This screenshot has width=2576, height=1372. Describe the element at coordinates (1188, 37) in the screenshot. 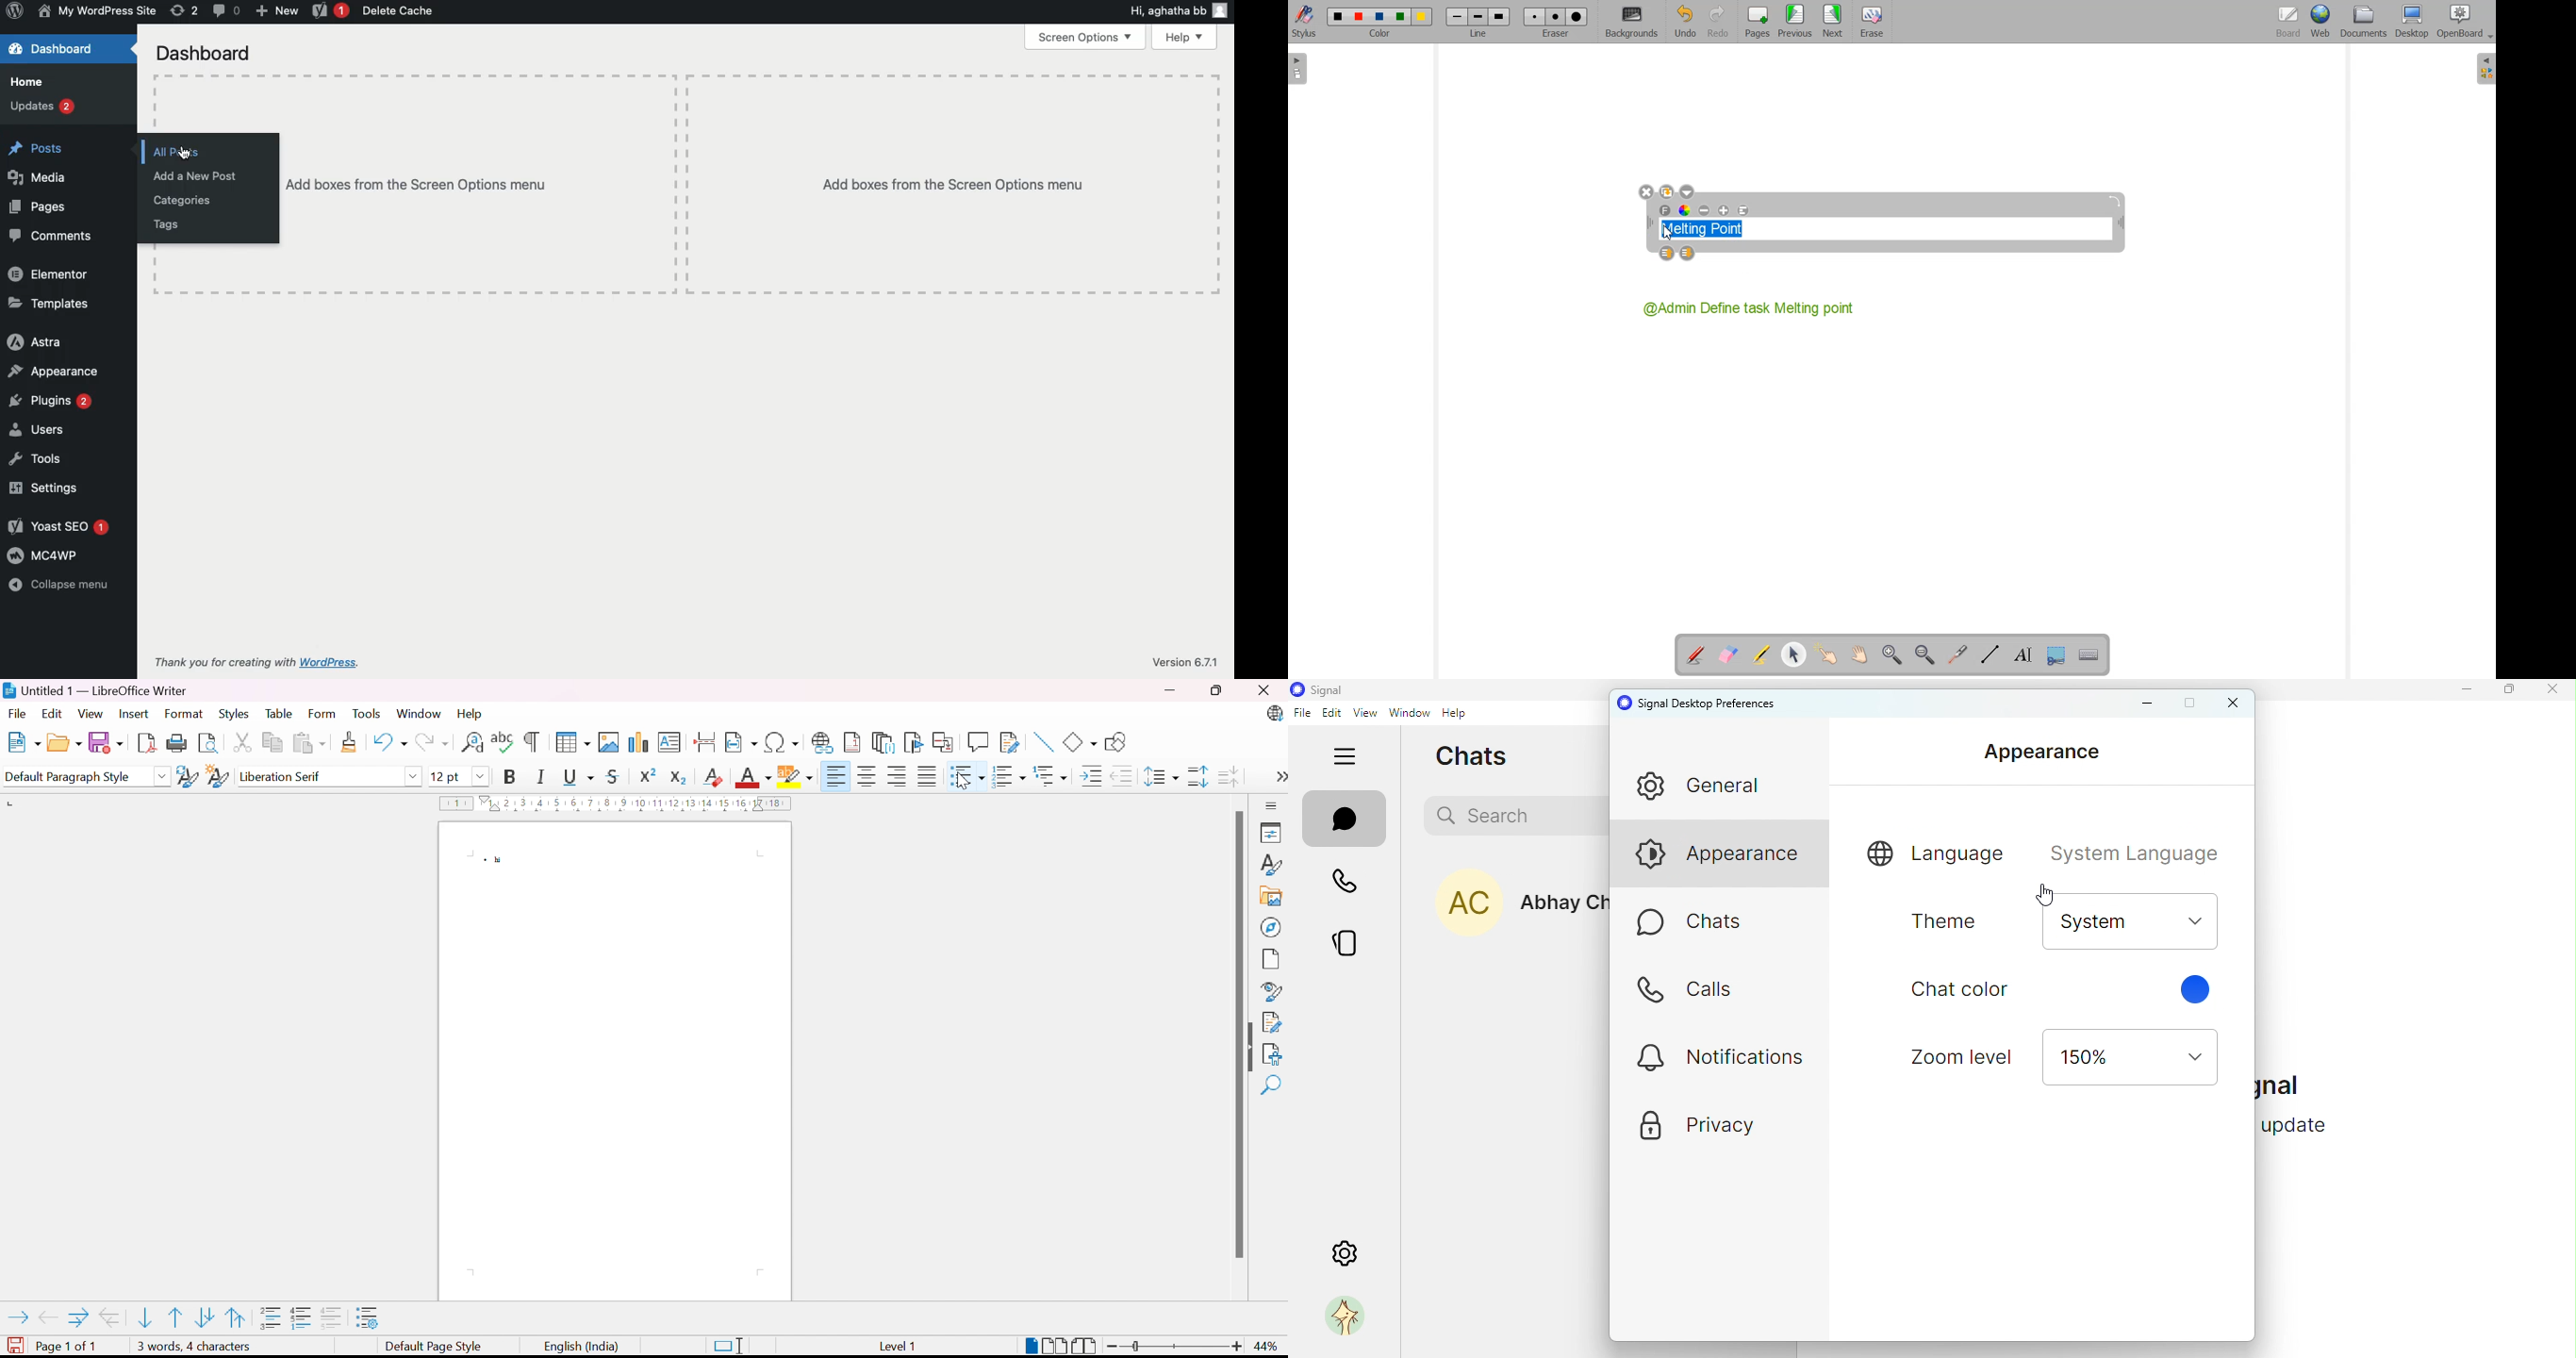

I see `Help` at that location.